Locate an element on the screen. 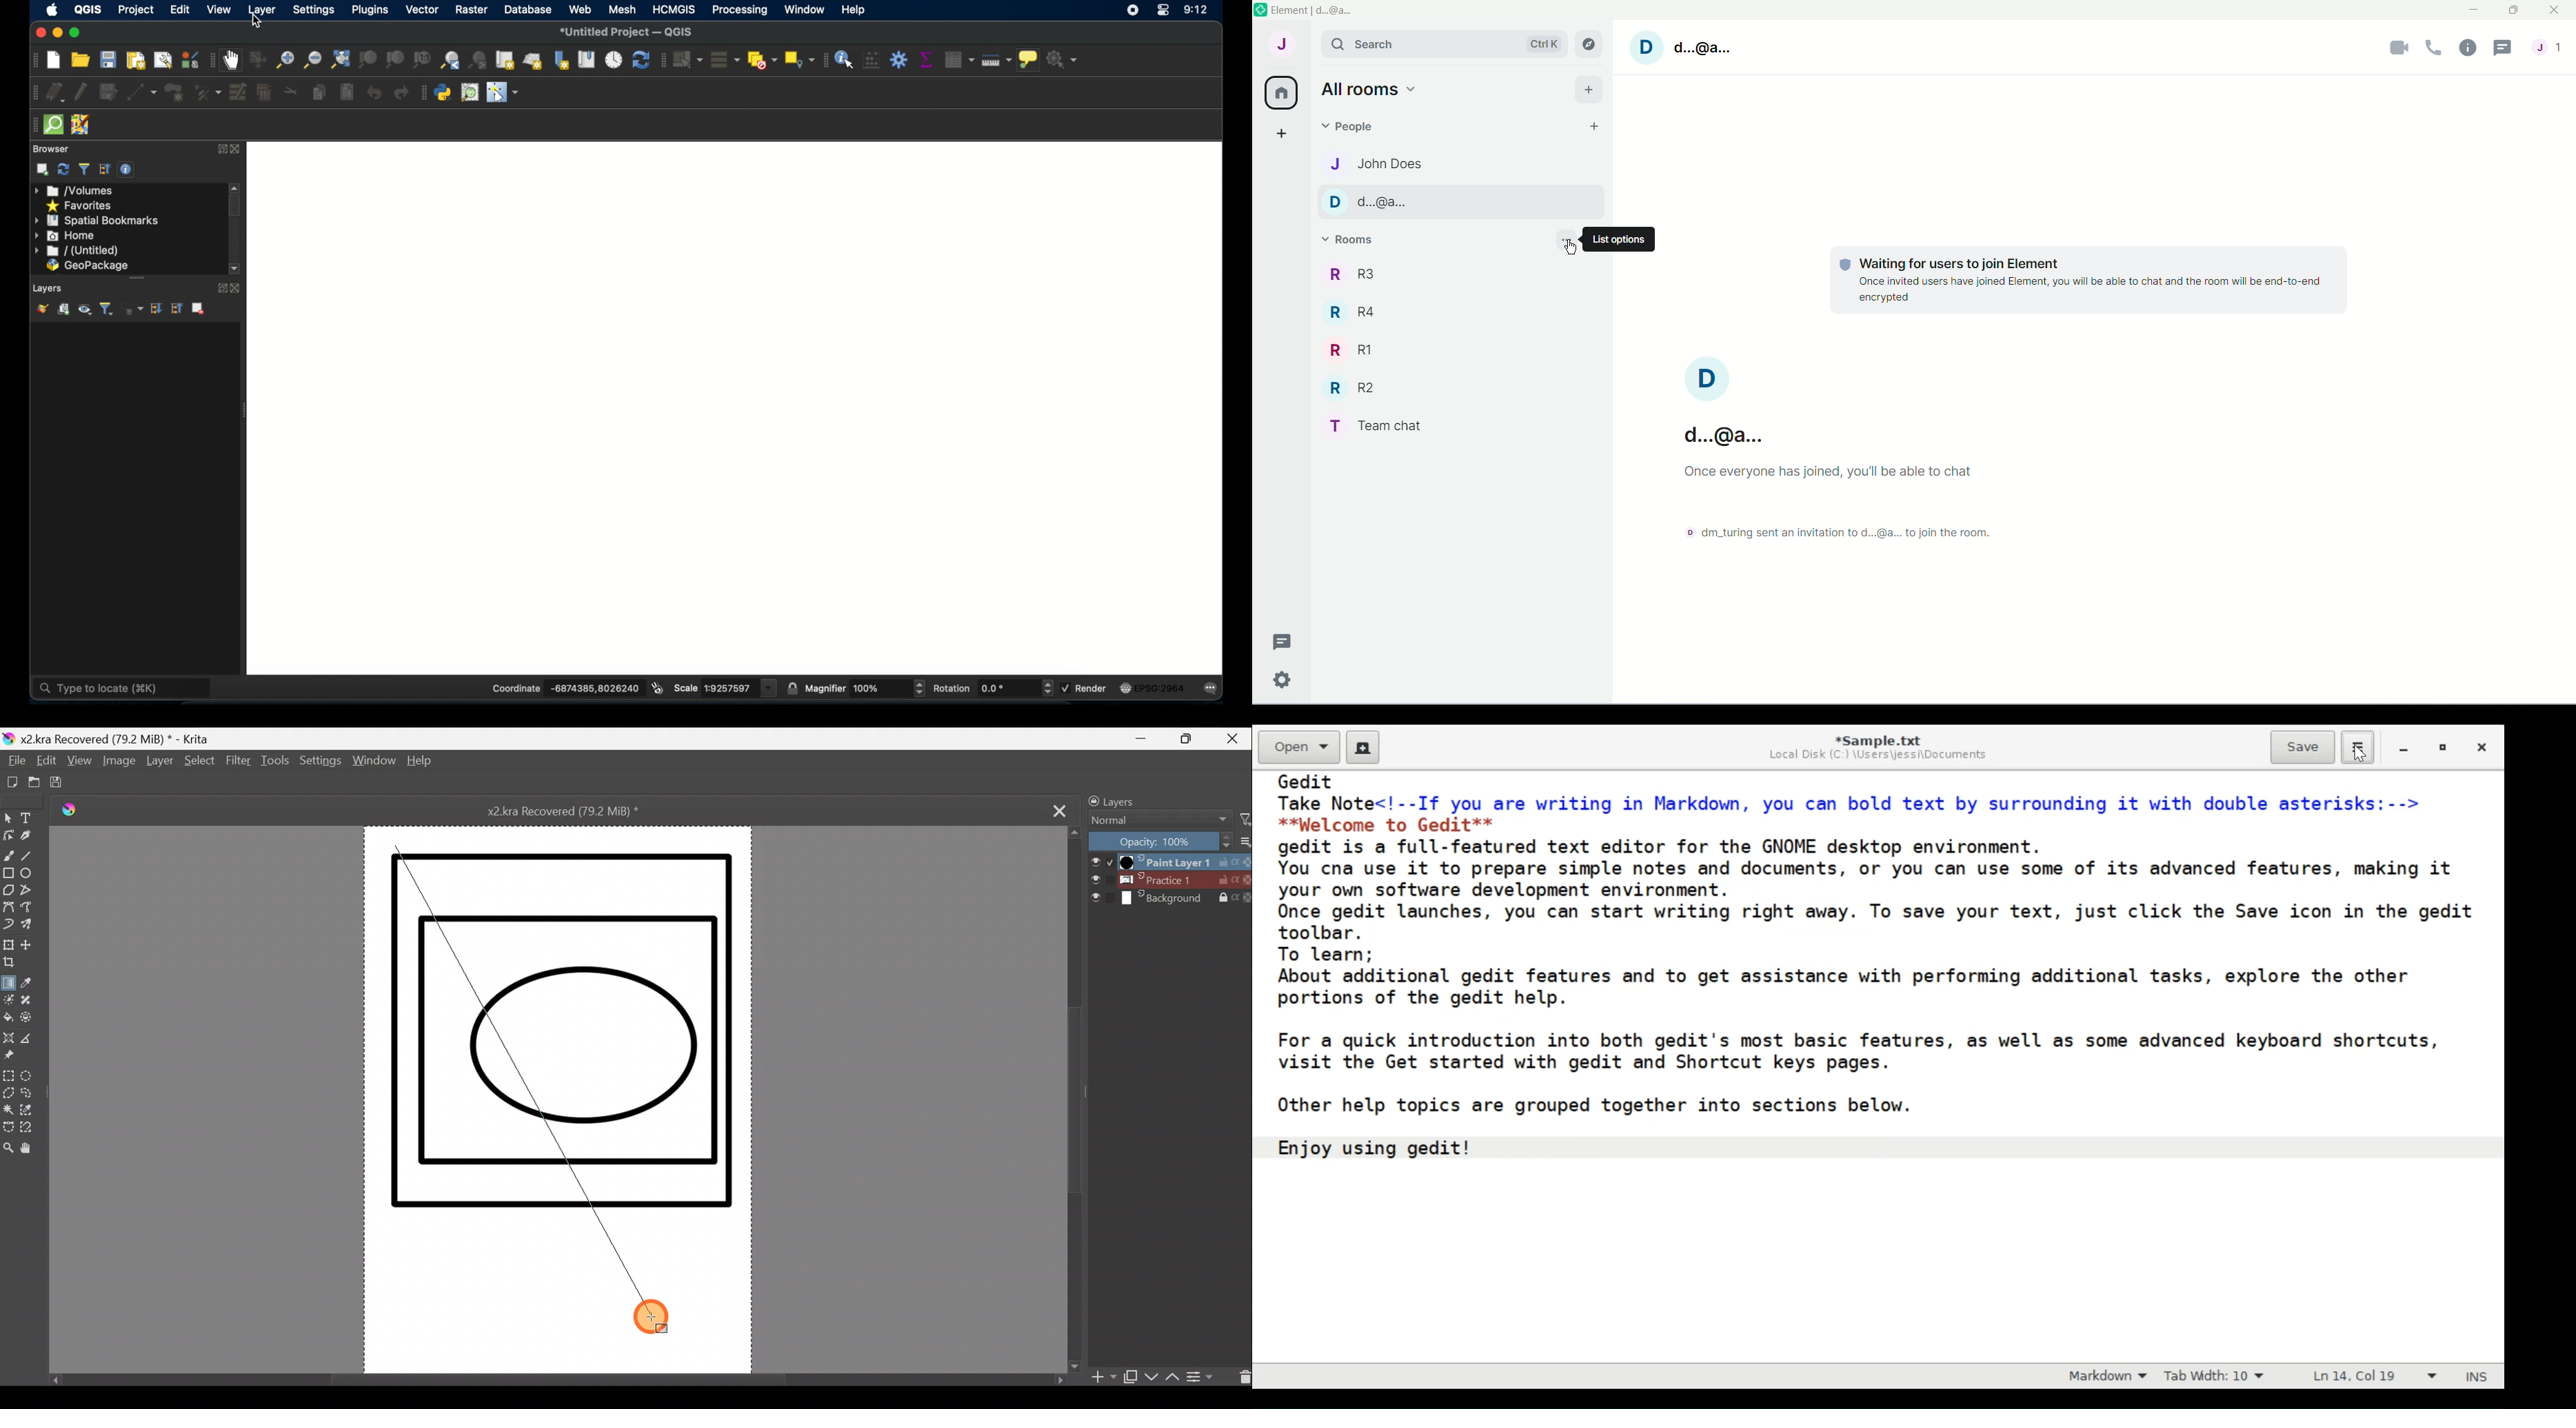  Delete layer/mask is located at coordinates (1242, 1376).